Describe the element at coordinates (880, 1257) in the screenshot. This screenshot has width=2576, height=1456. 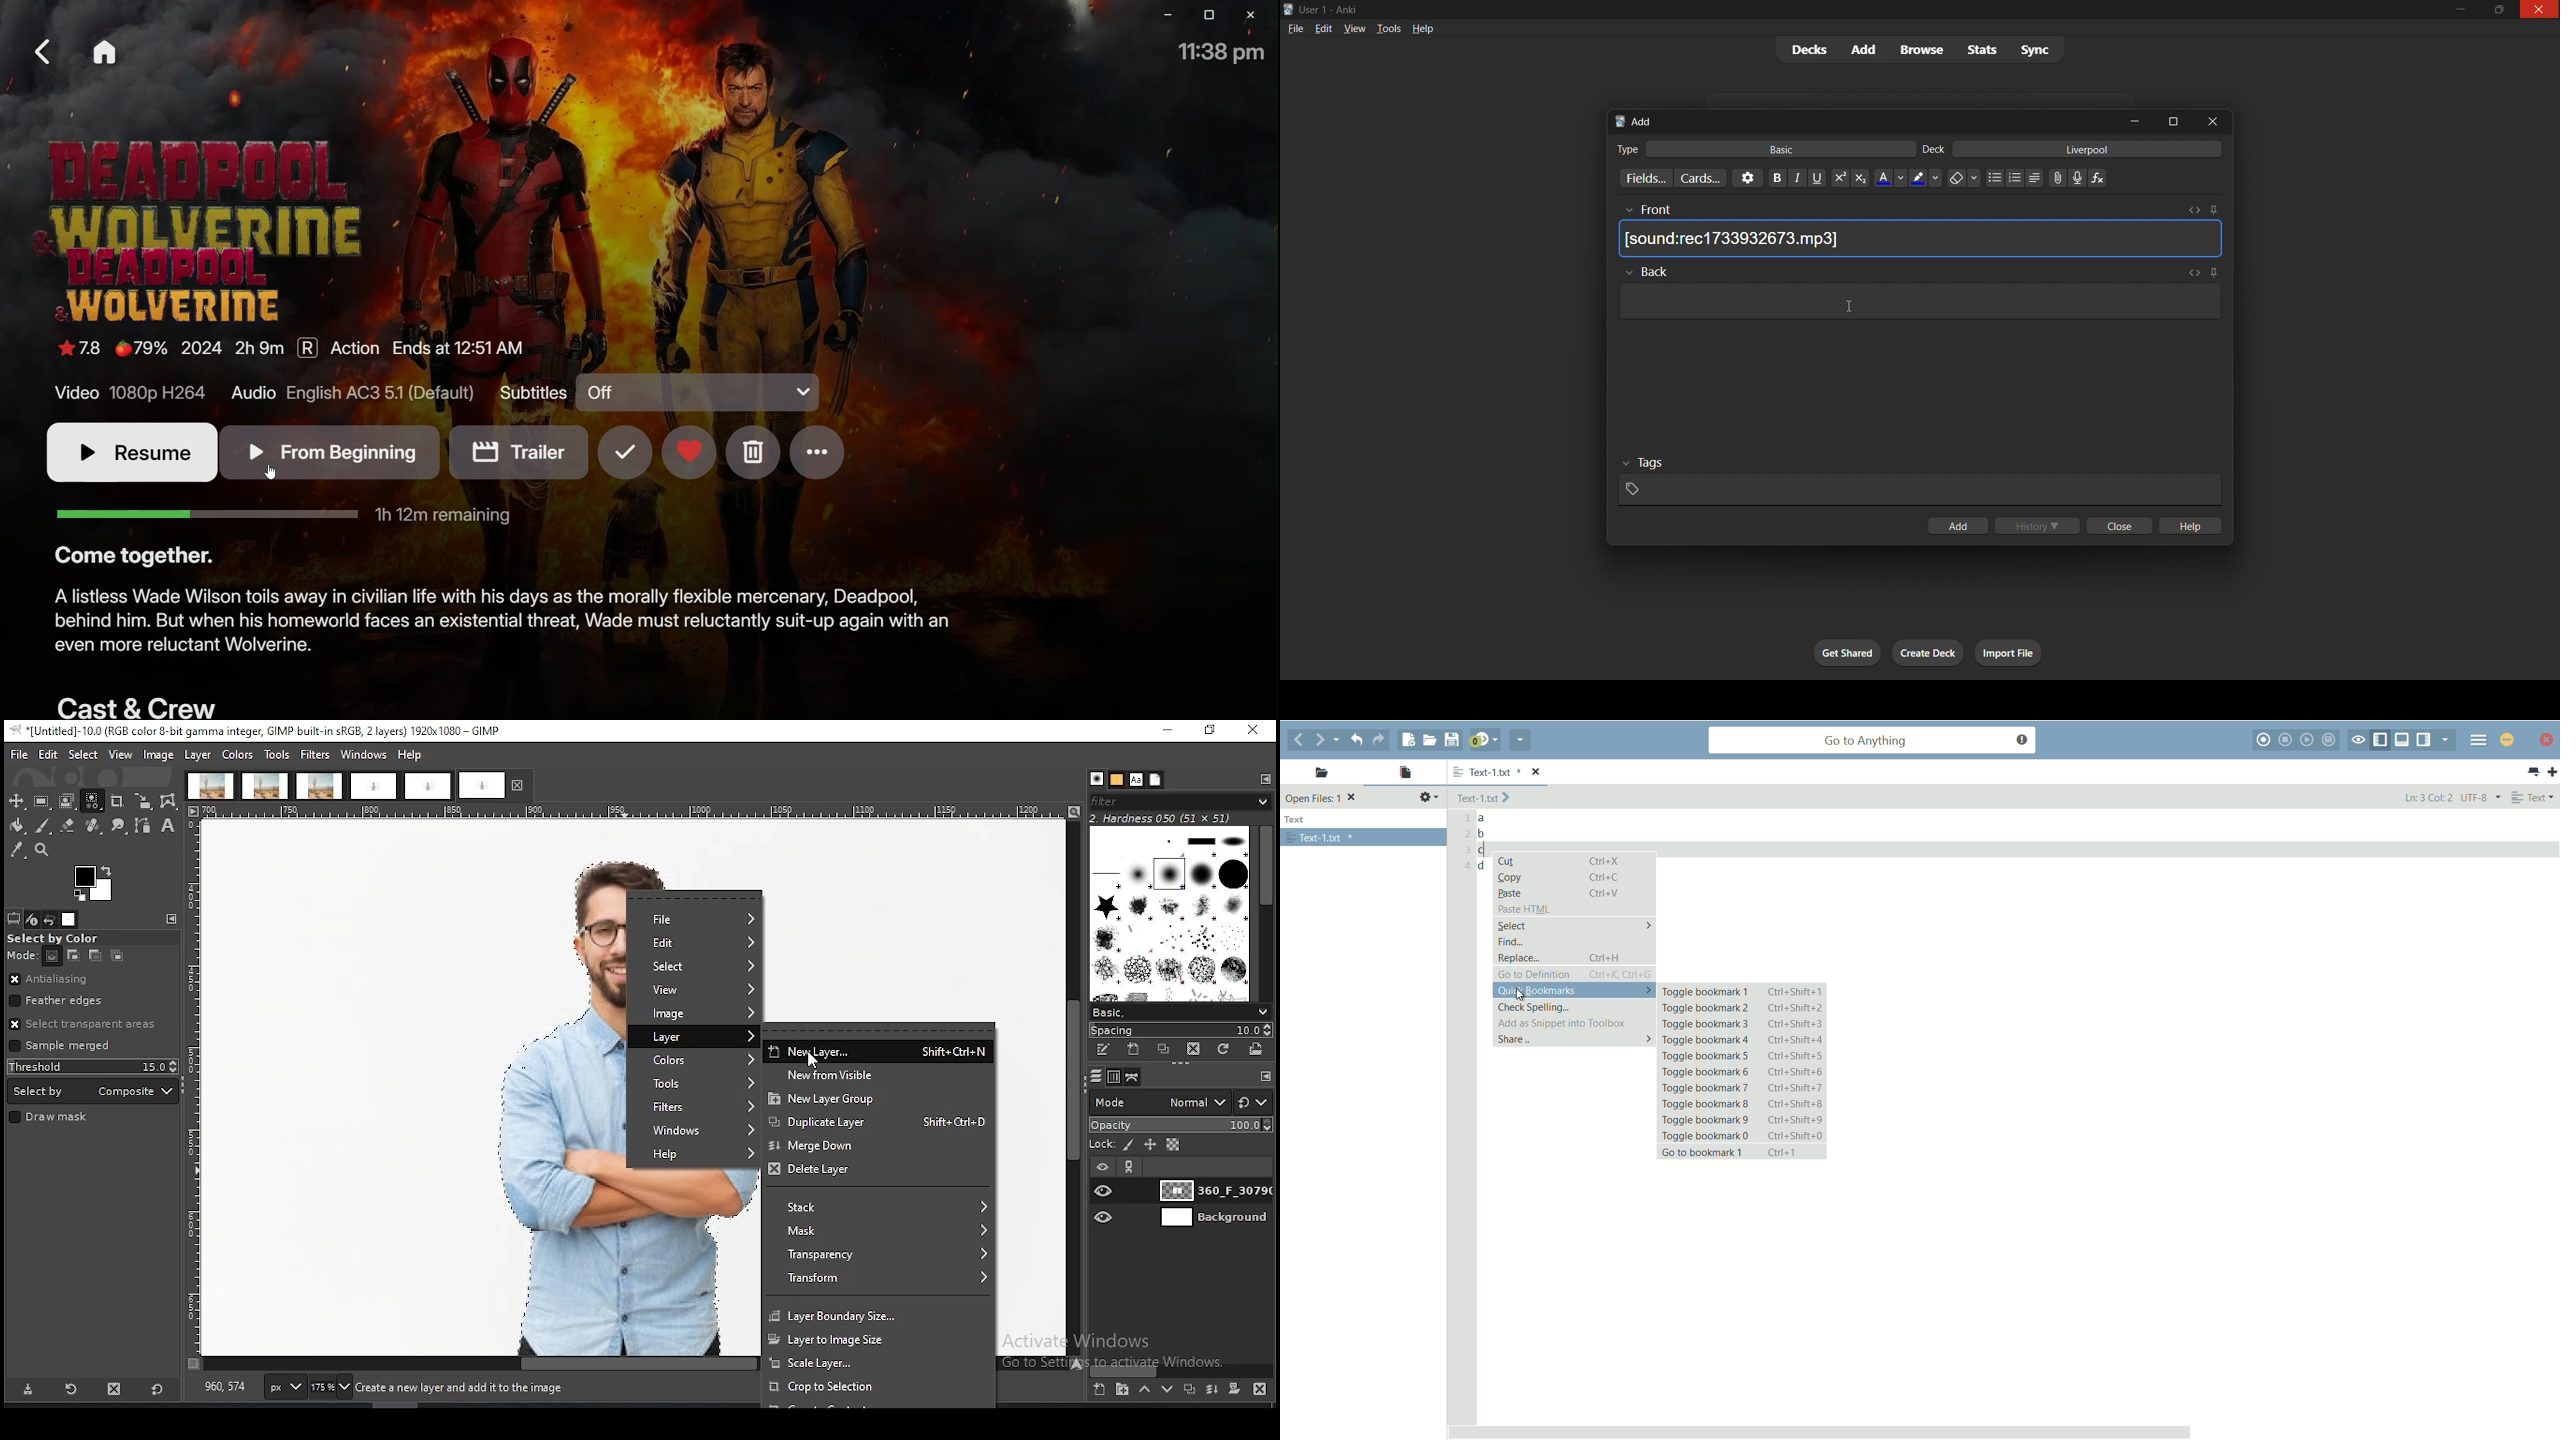
I see `transparency` at that location.